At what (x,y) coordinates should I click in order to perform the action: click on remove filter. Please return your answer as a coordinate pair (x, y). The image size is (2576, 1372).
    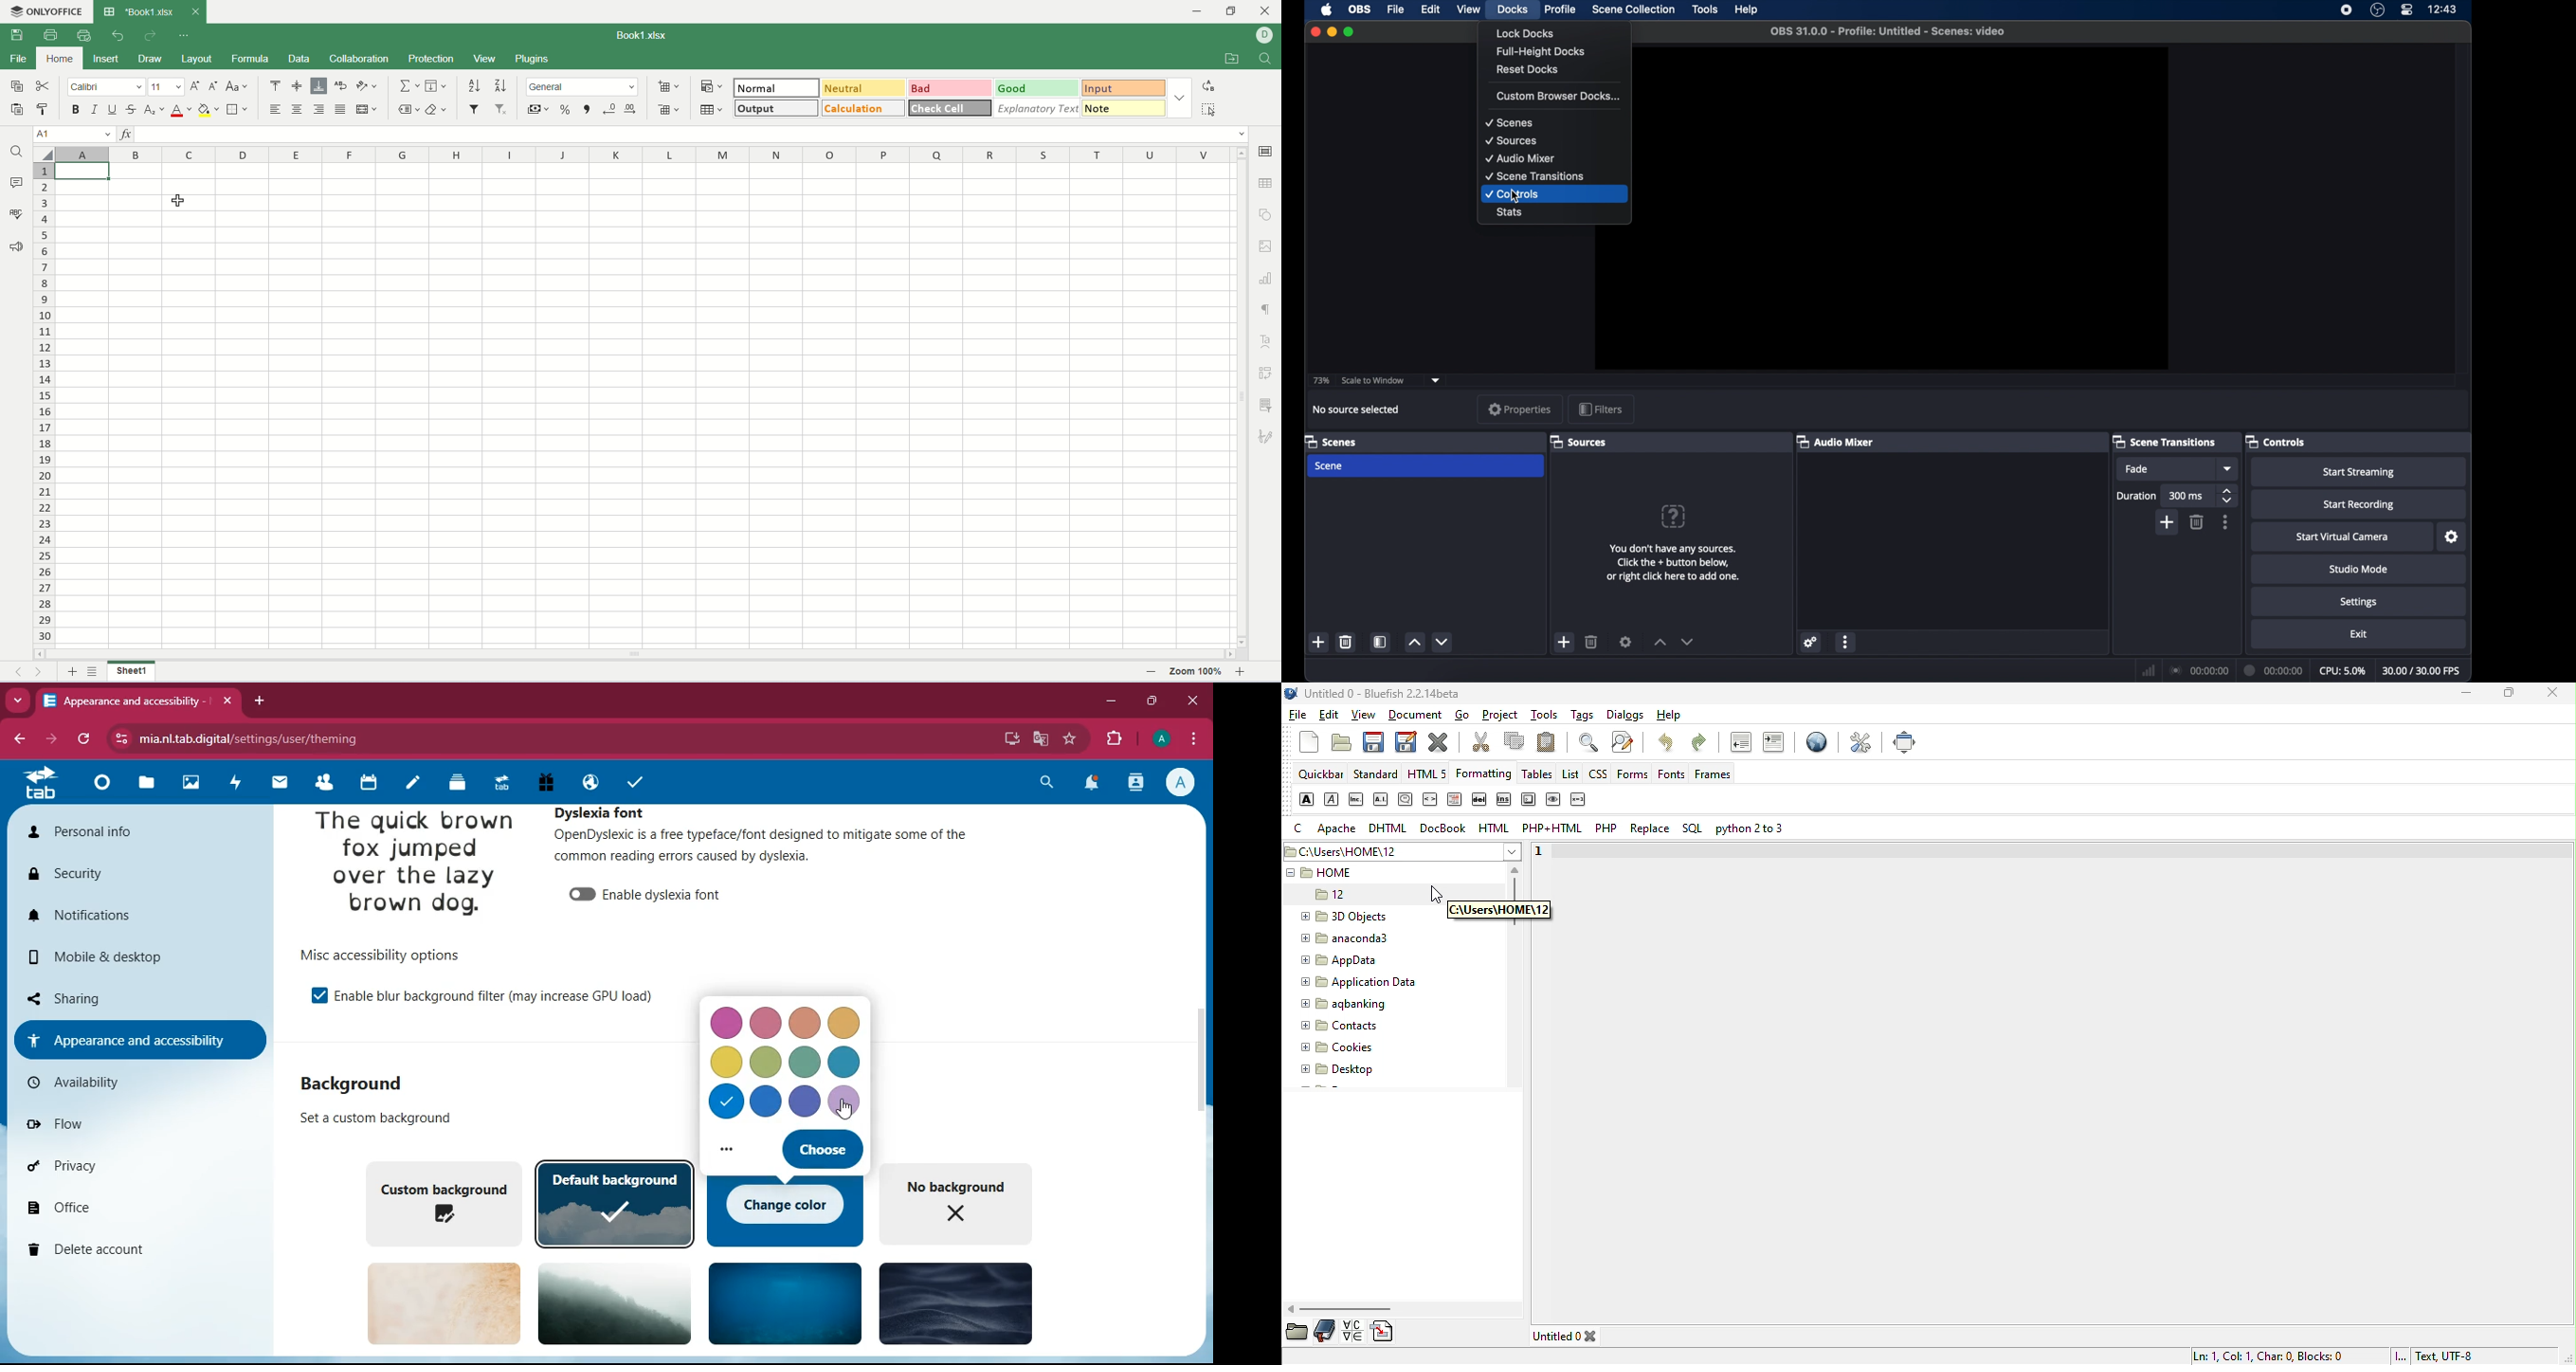
    Looking at the image, I should click on (500, 110).